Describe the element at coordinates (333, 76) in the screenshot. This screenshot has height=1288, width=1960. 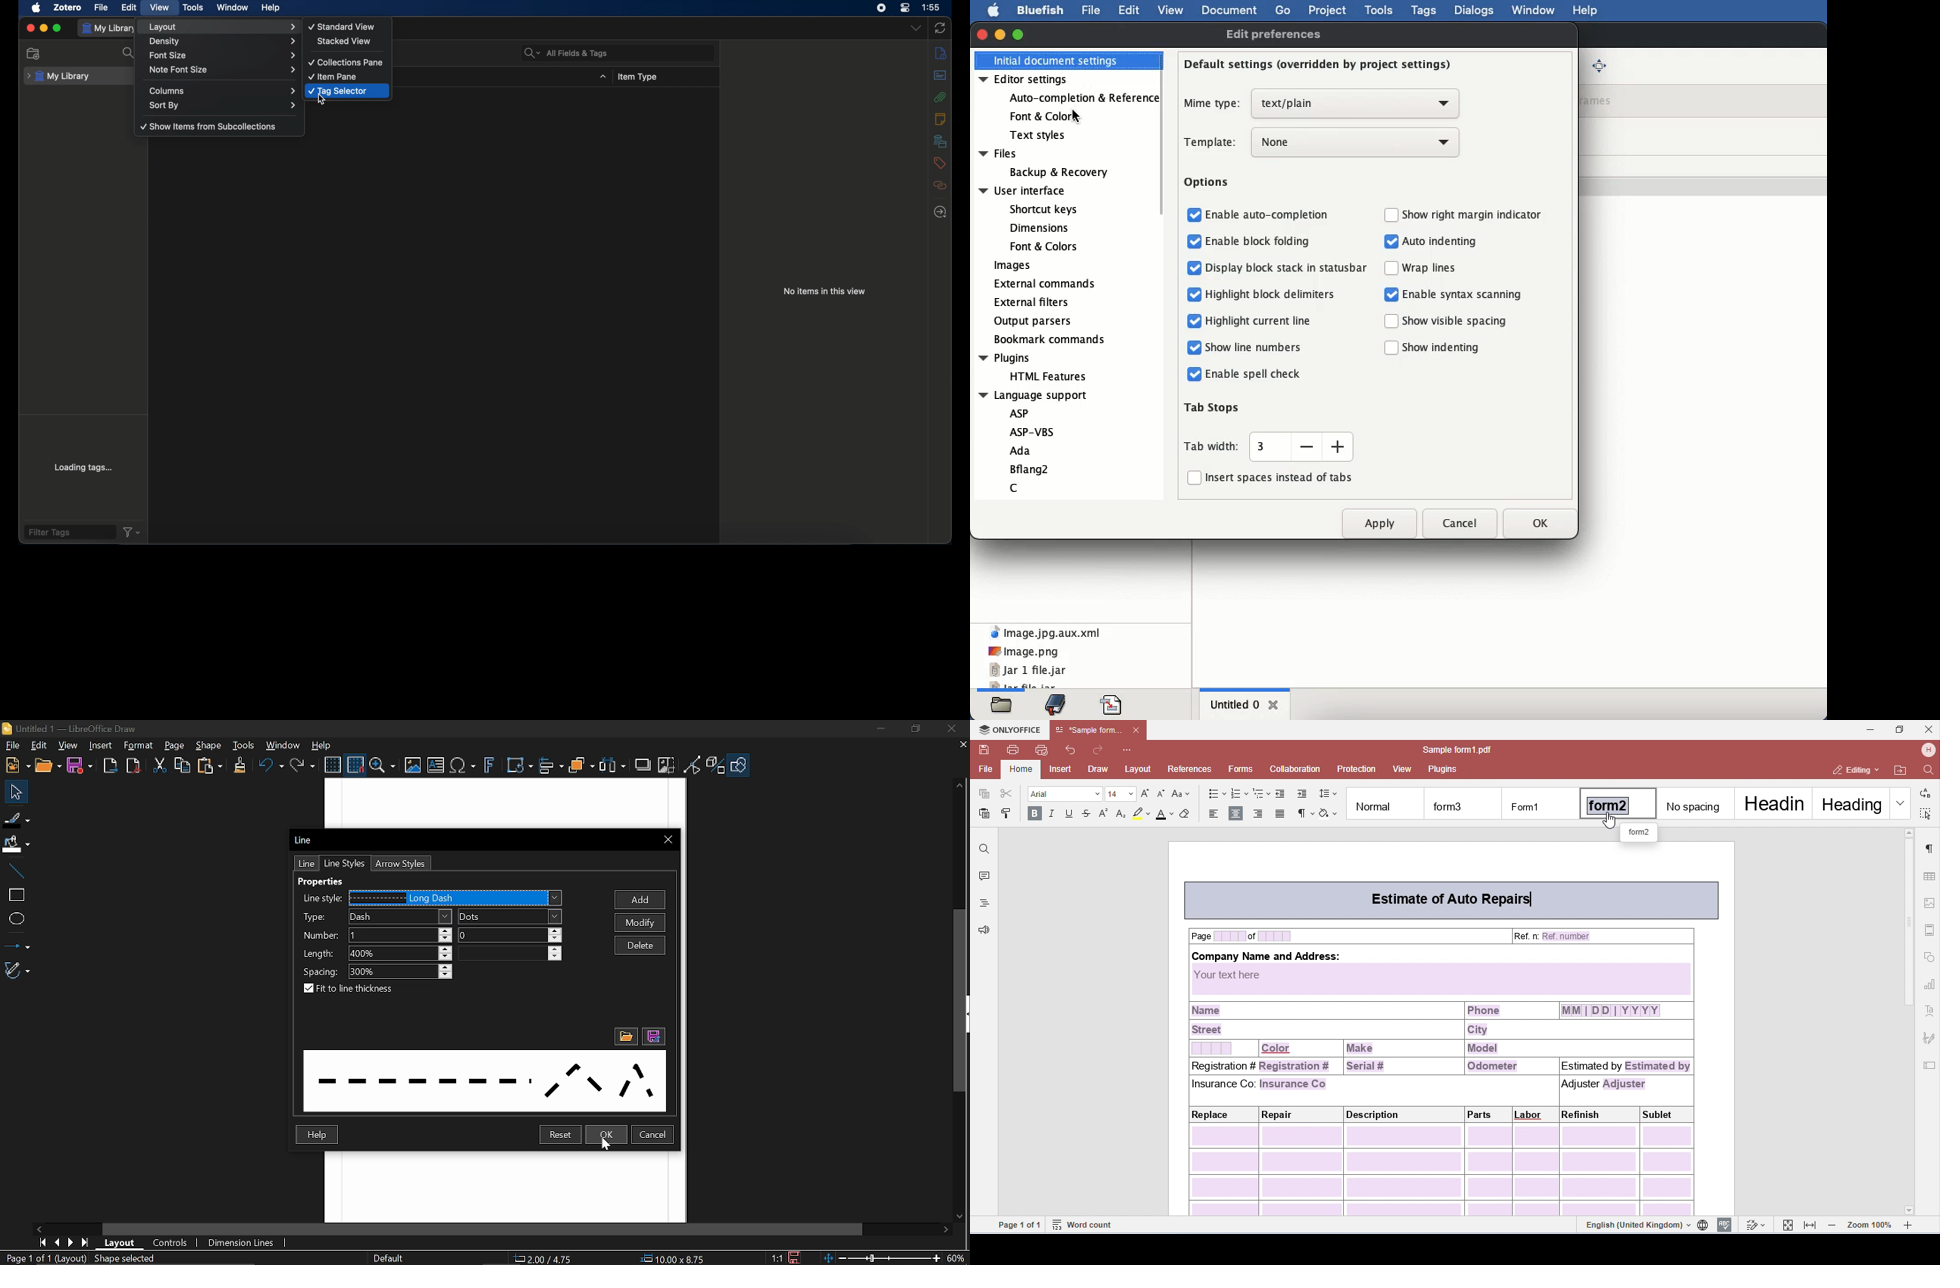
I see `item pane` at that location.